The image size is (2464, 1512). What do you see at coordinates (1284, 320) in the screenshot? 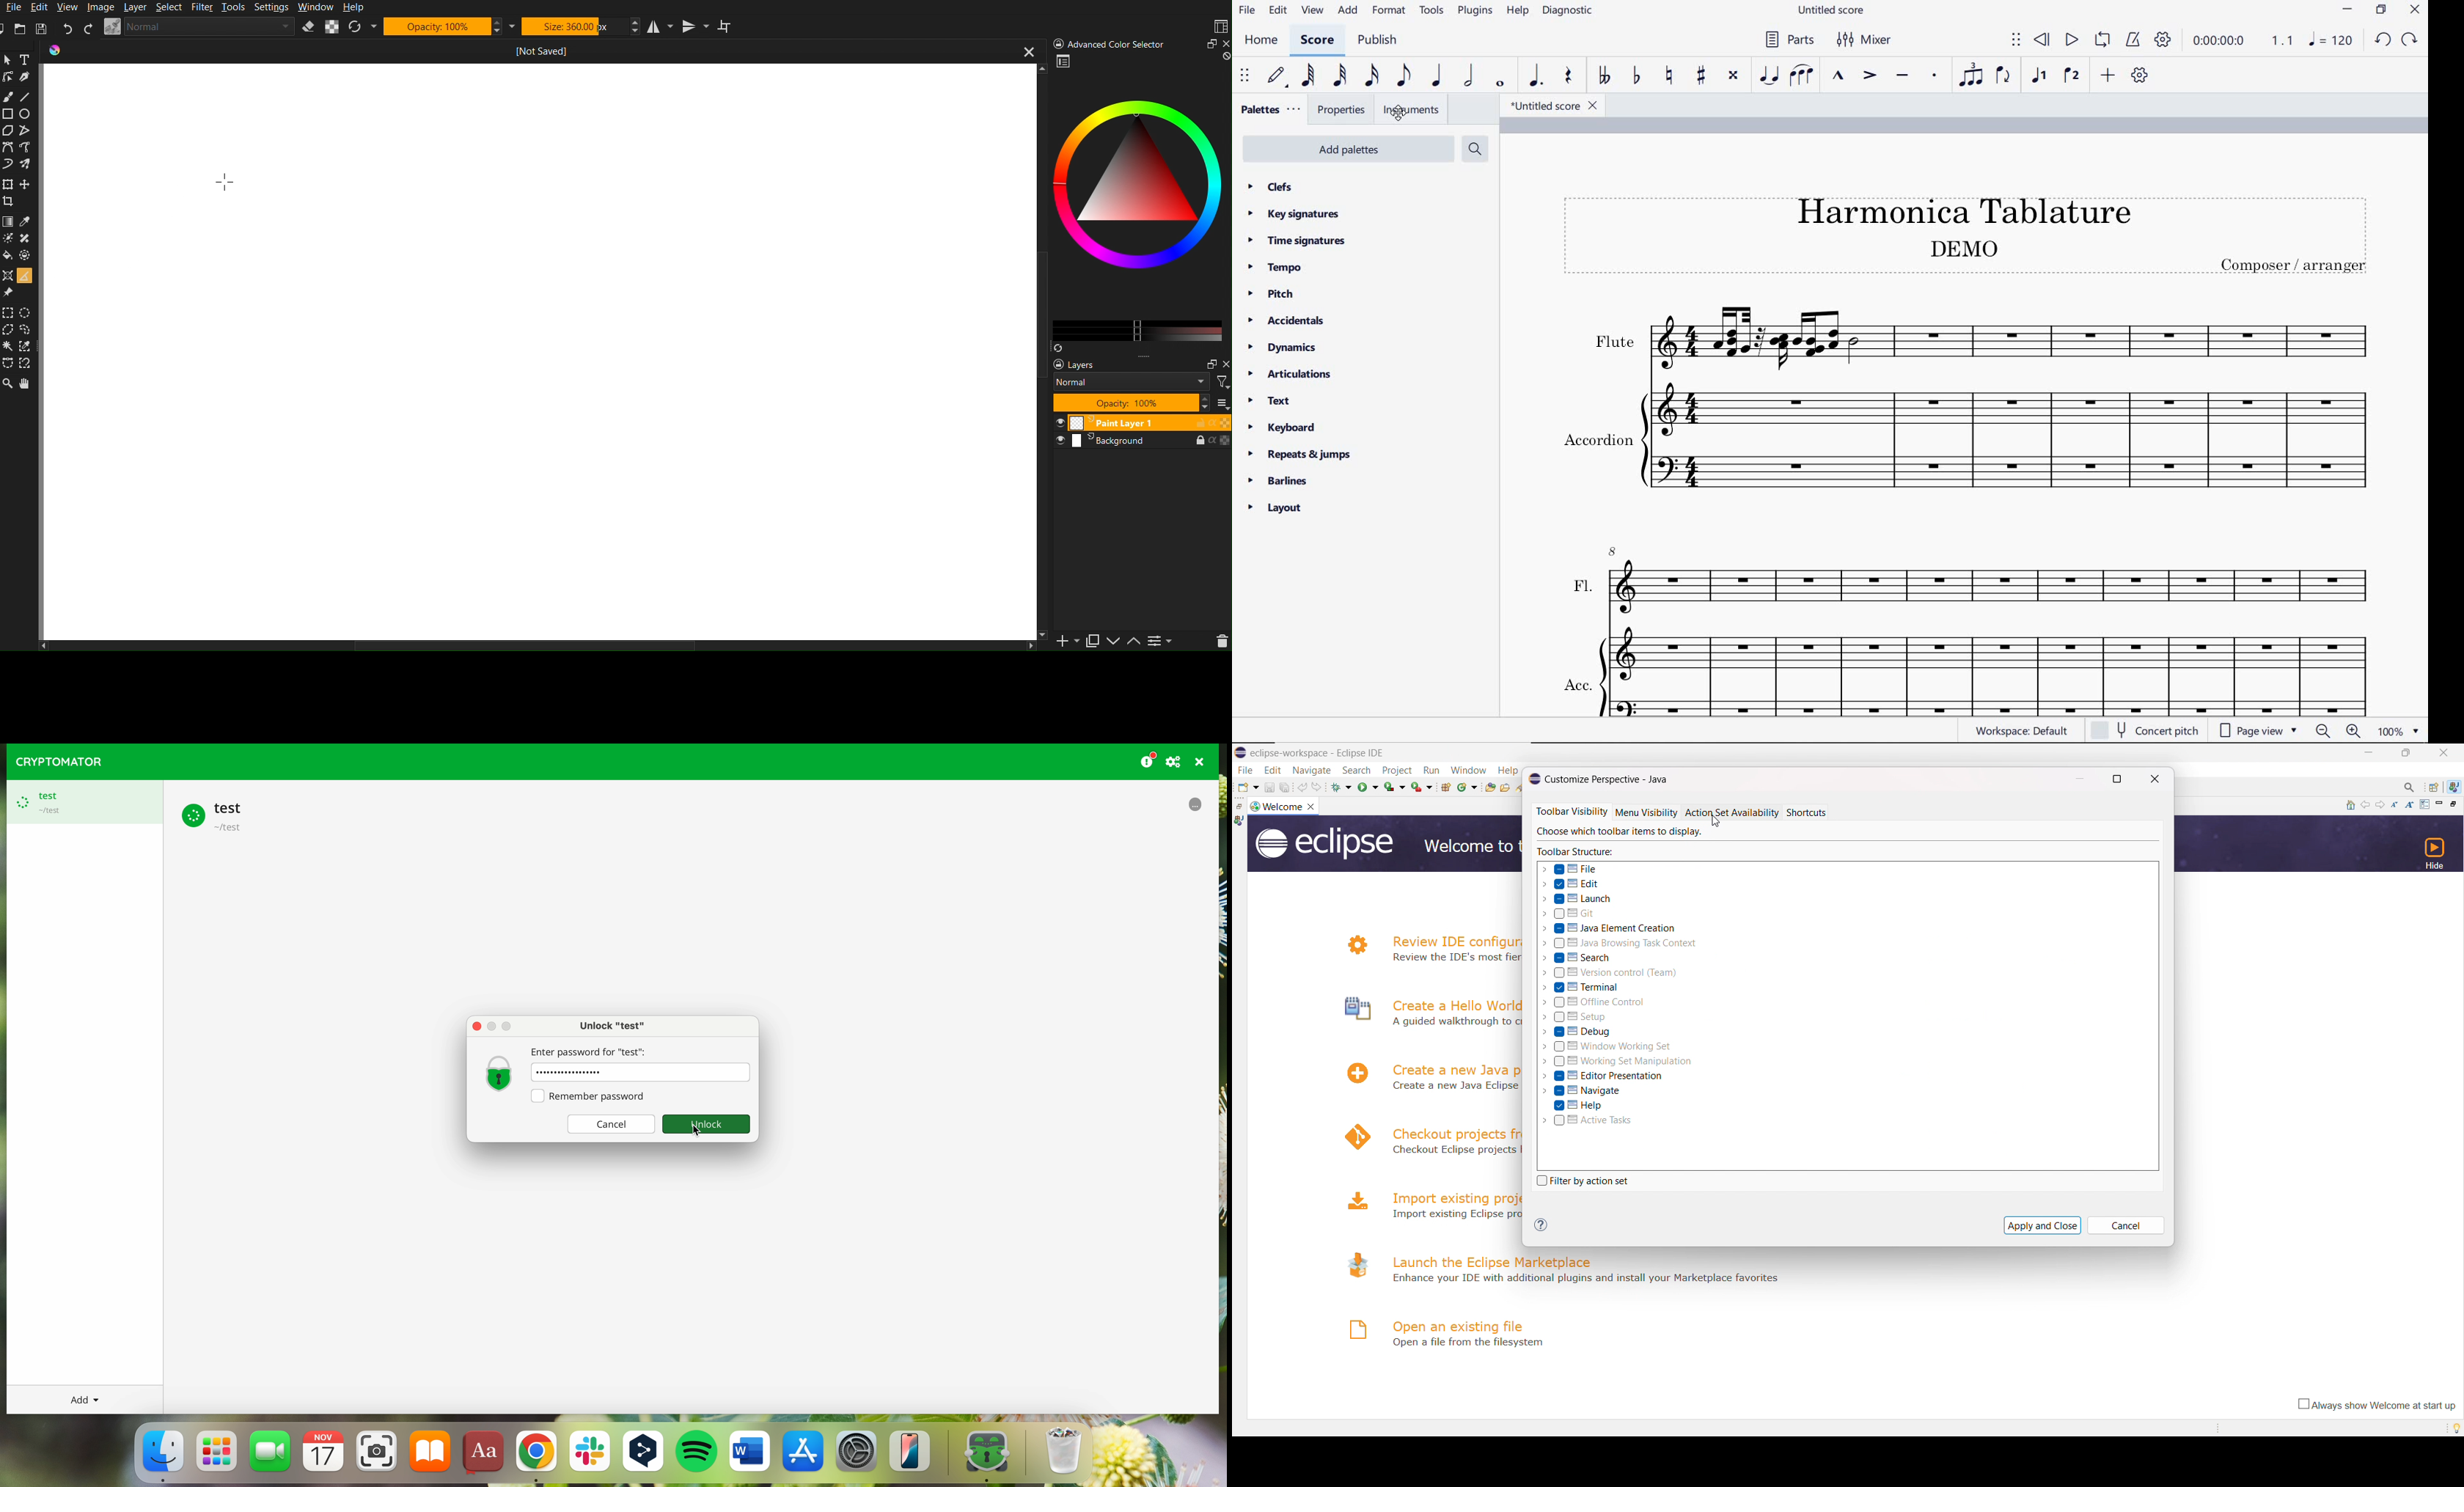
I see `accidentals` at bounding box center [1284, 320].